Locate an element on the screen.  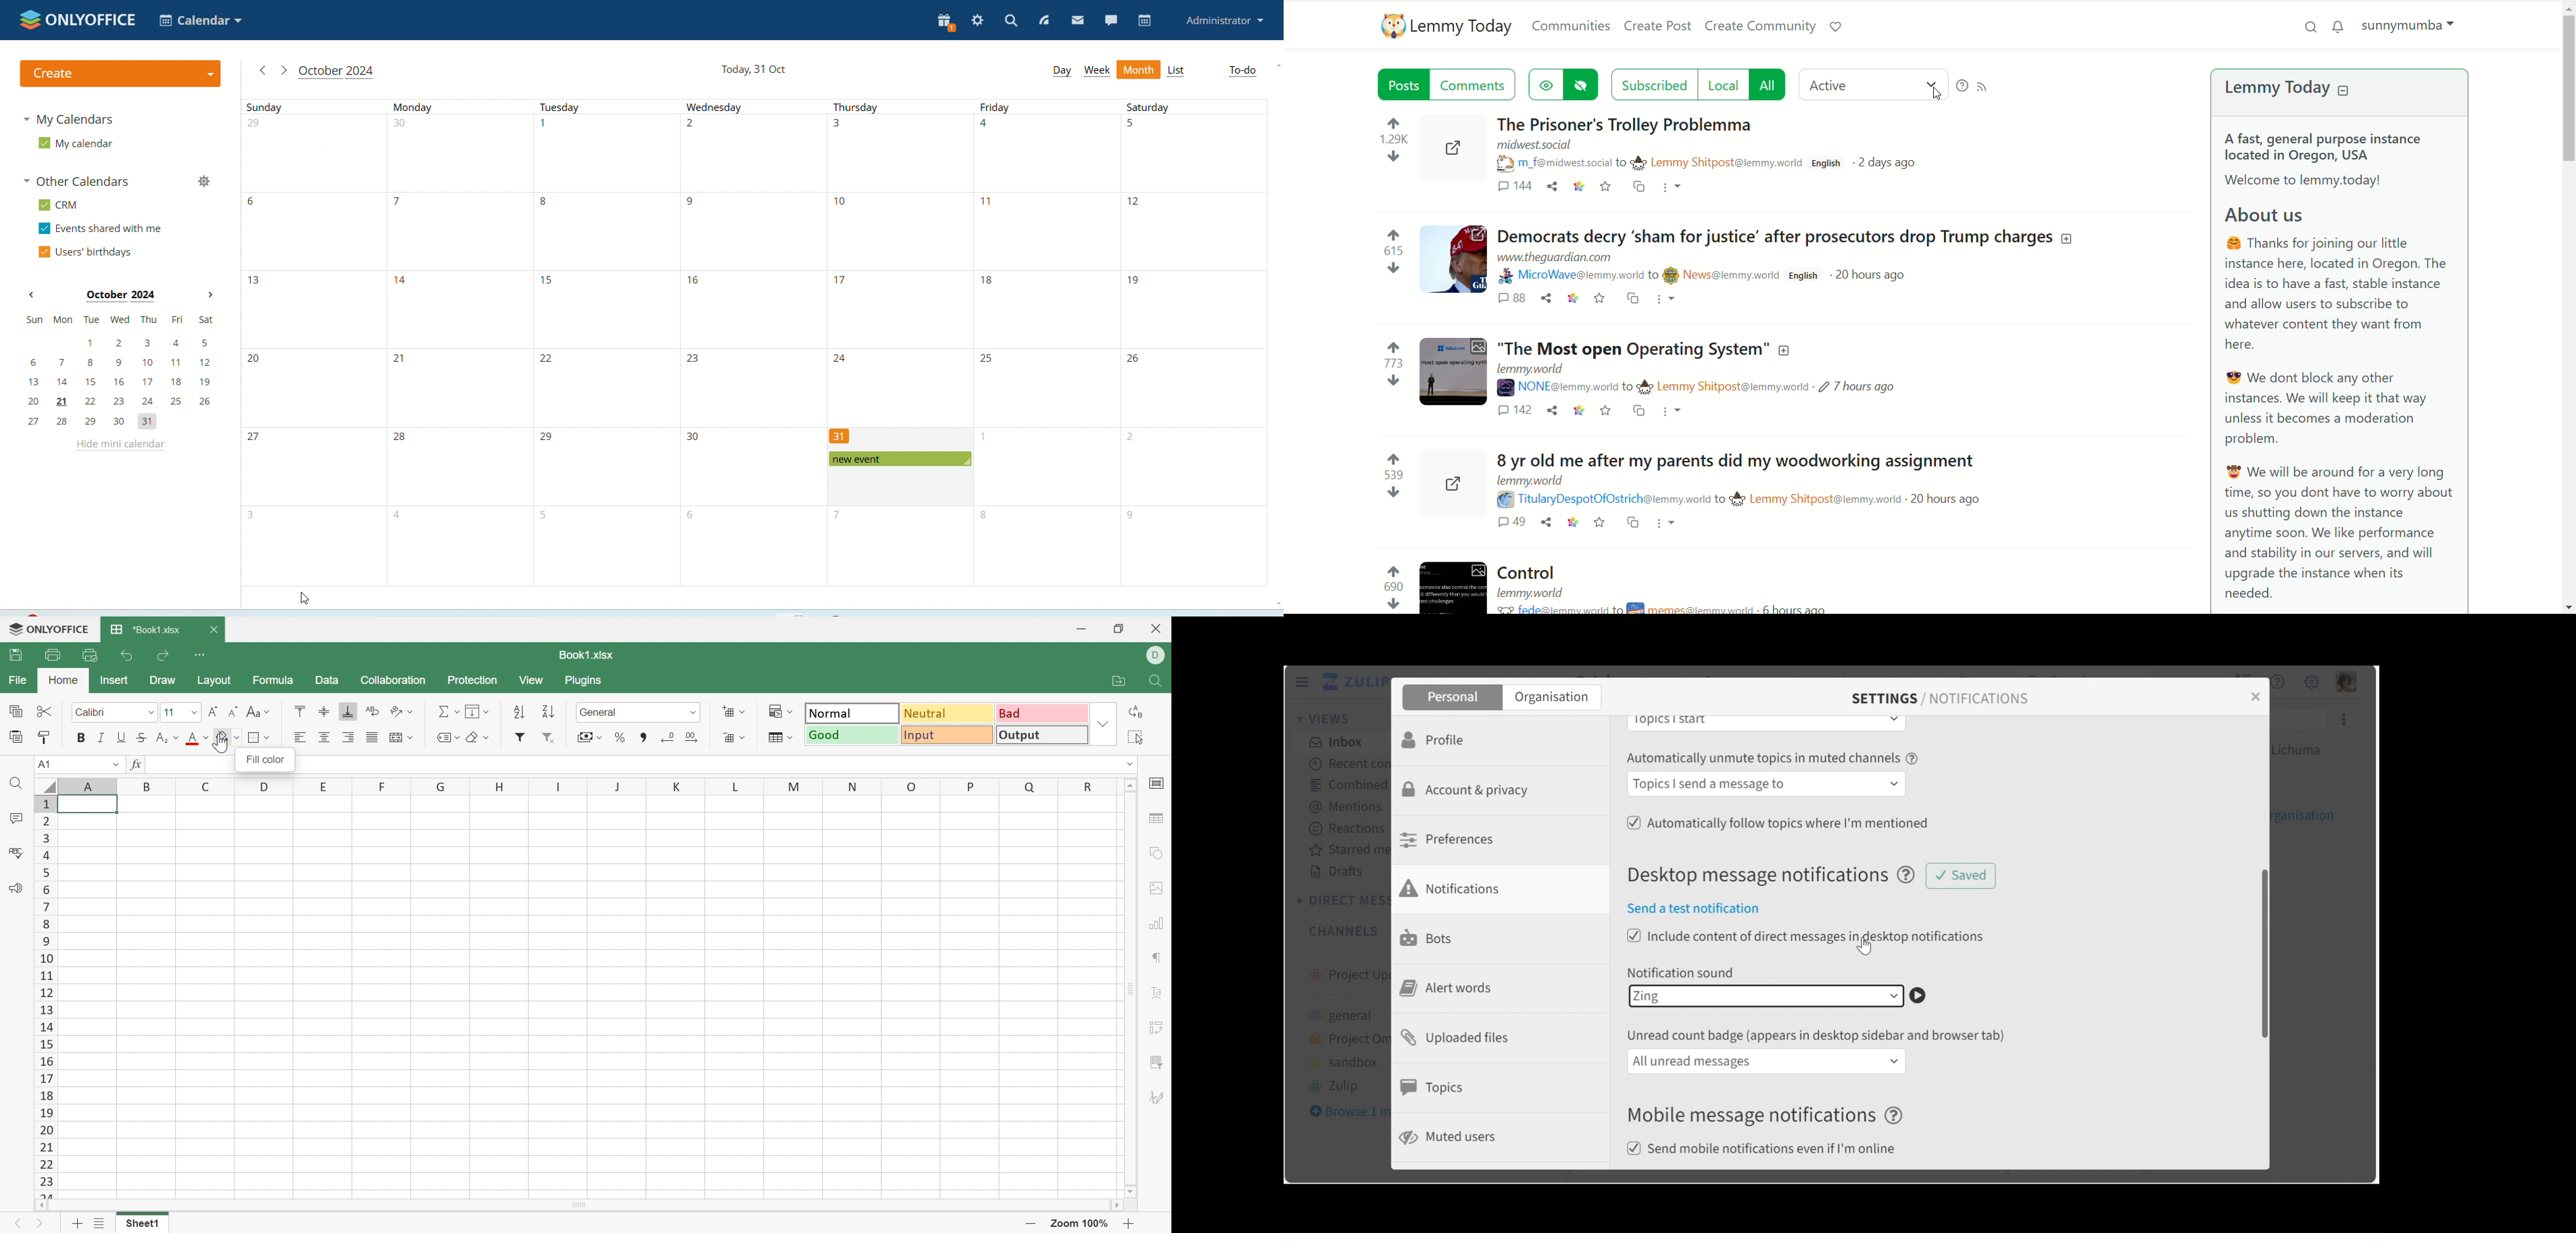
Scroll Right is located at coordinates (1115, 1205).